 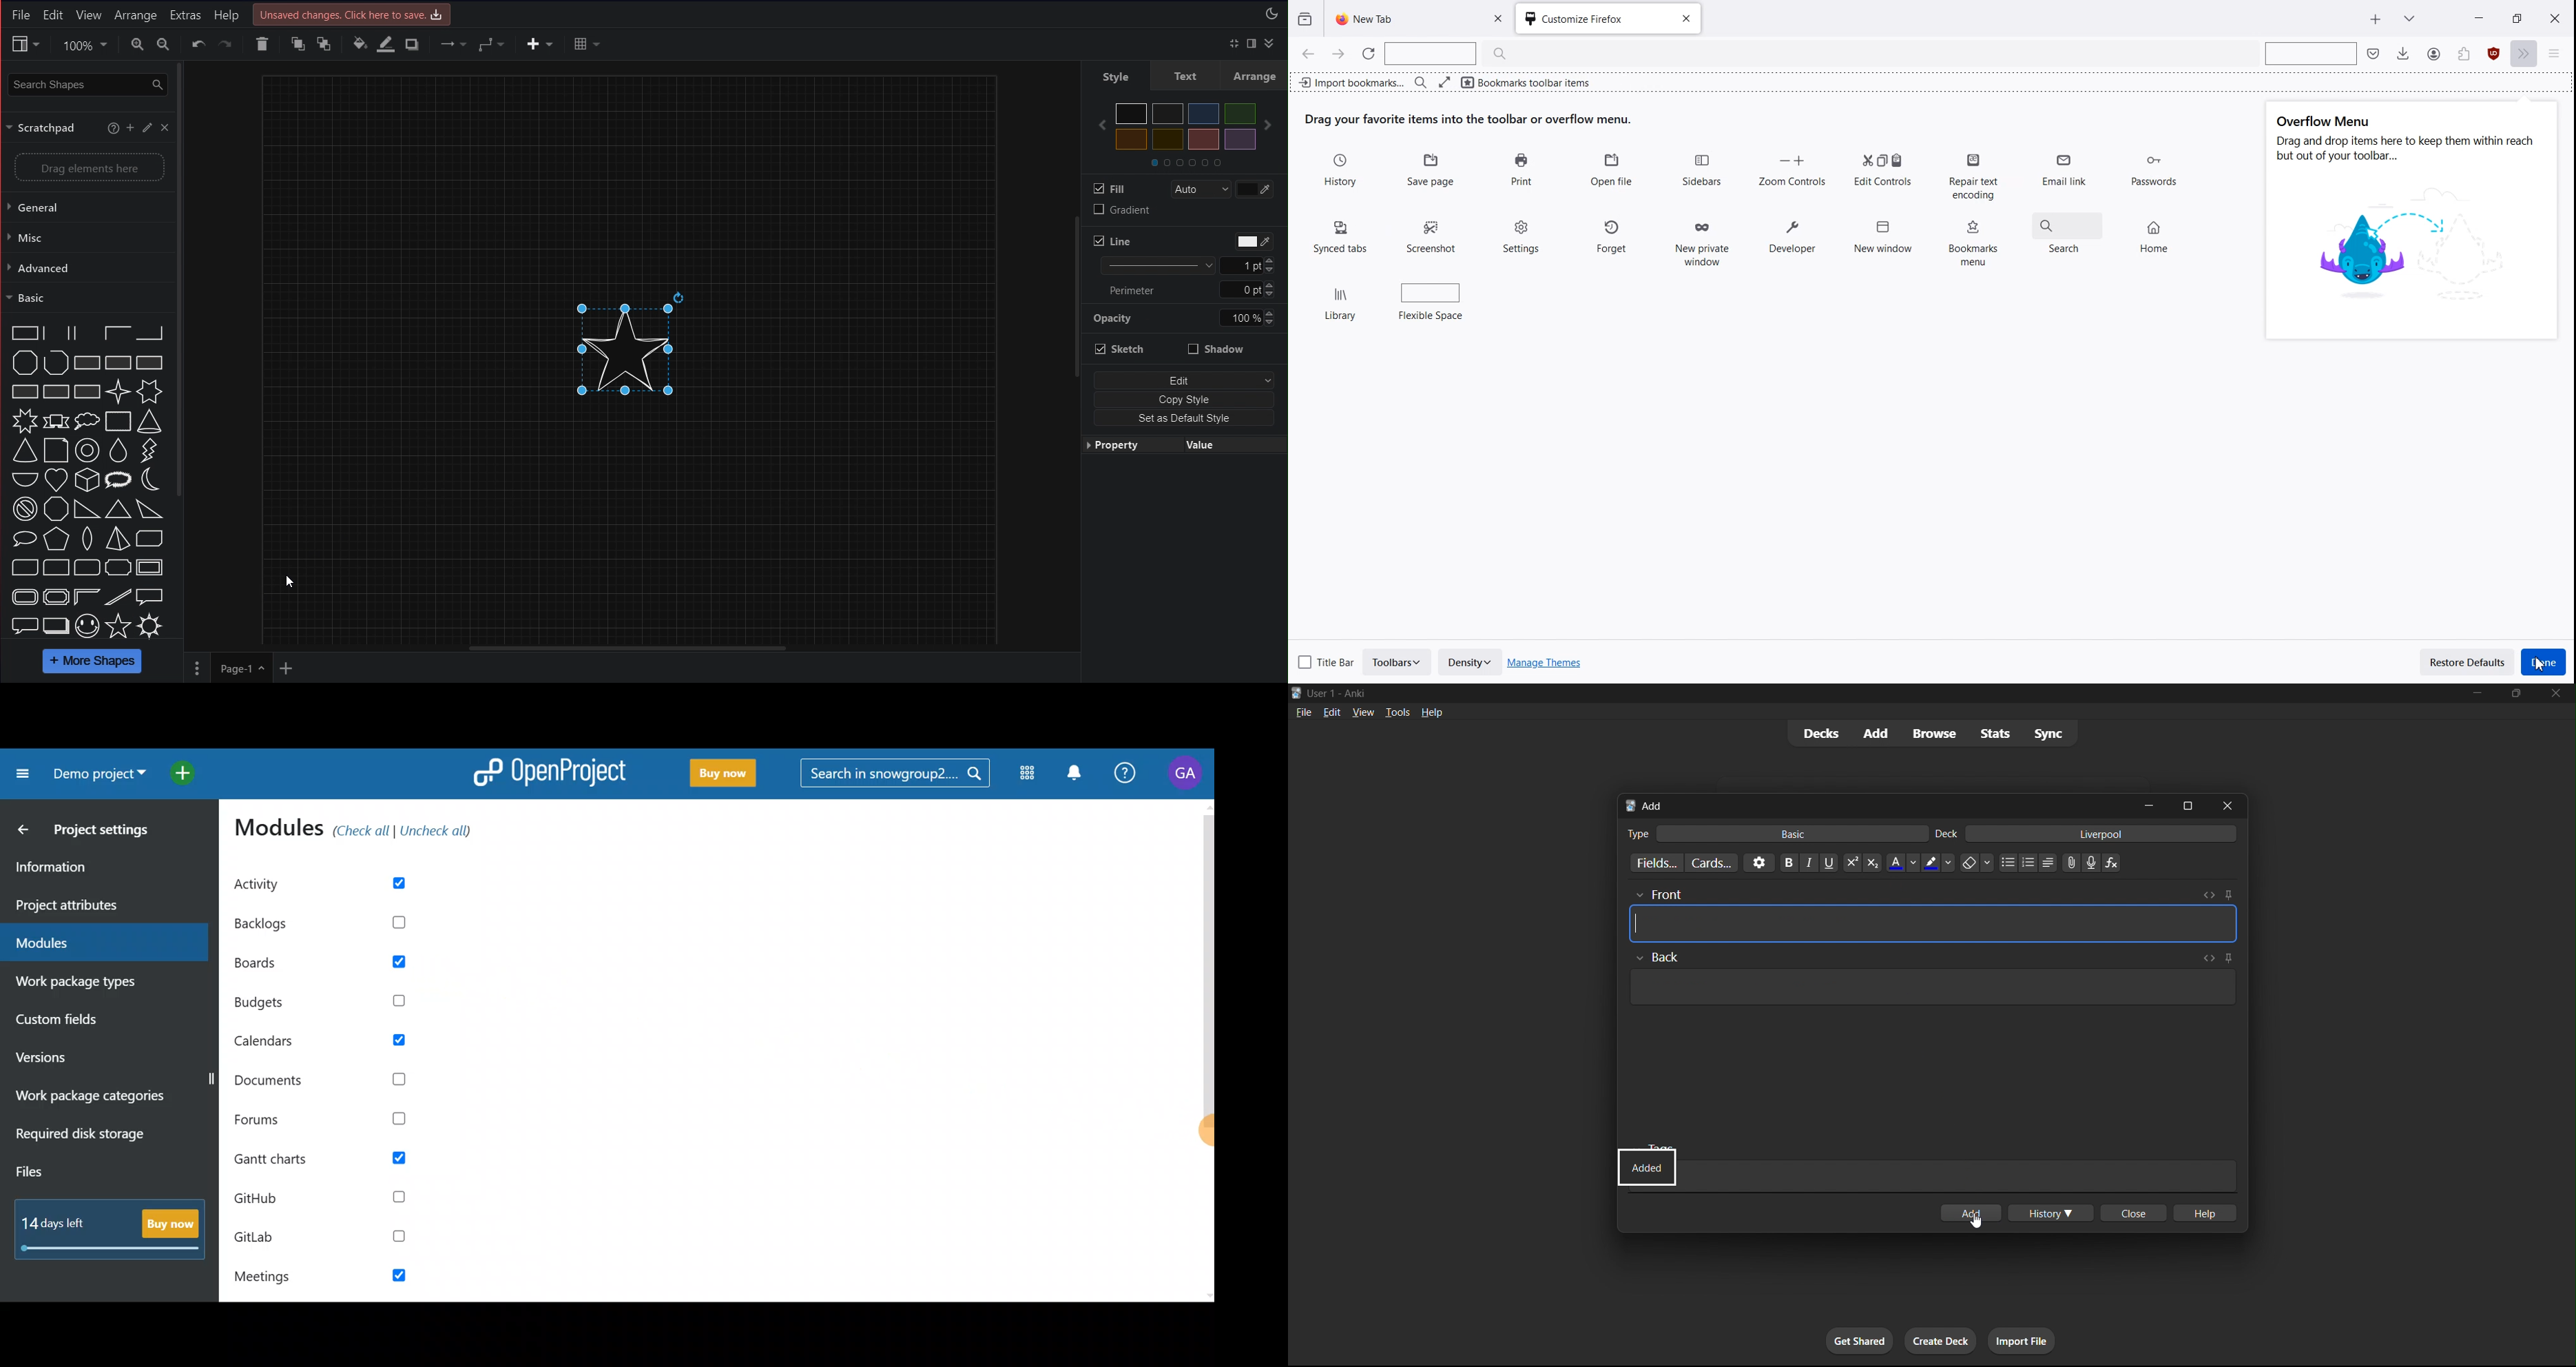 I want to click on Save to pocket, so click(x=2375, y=53).